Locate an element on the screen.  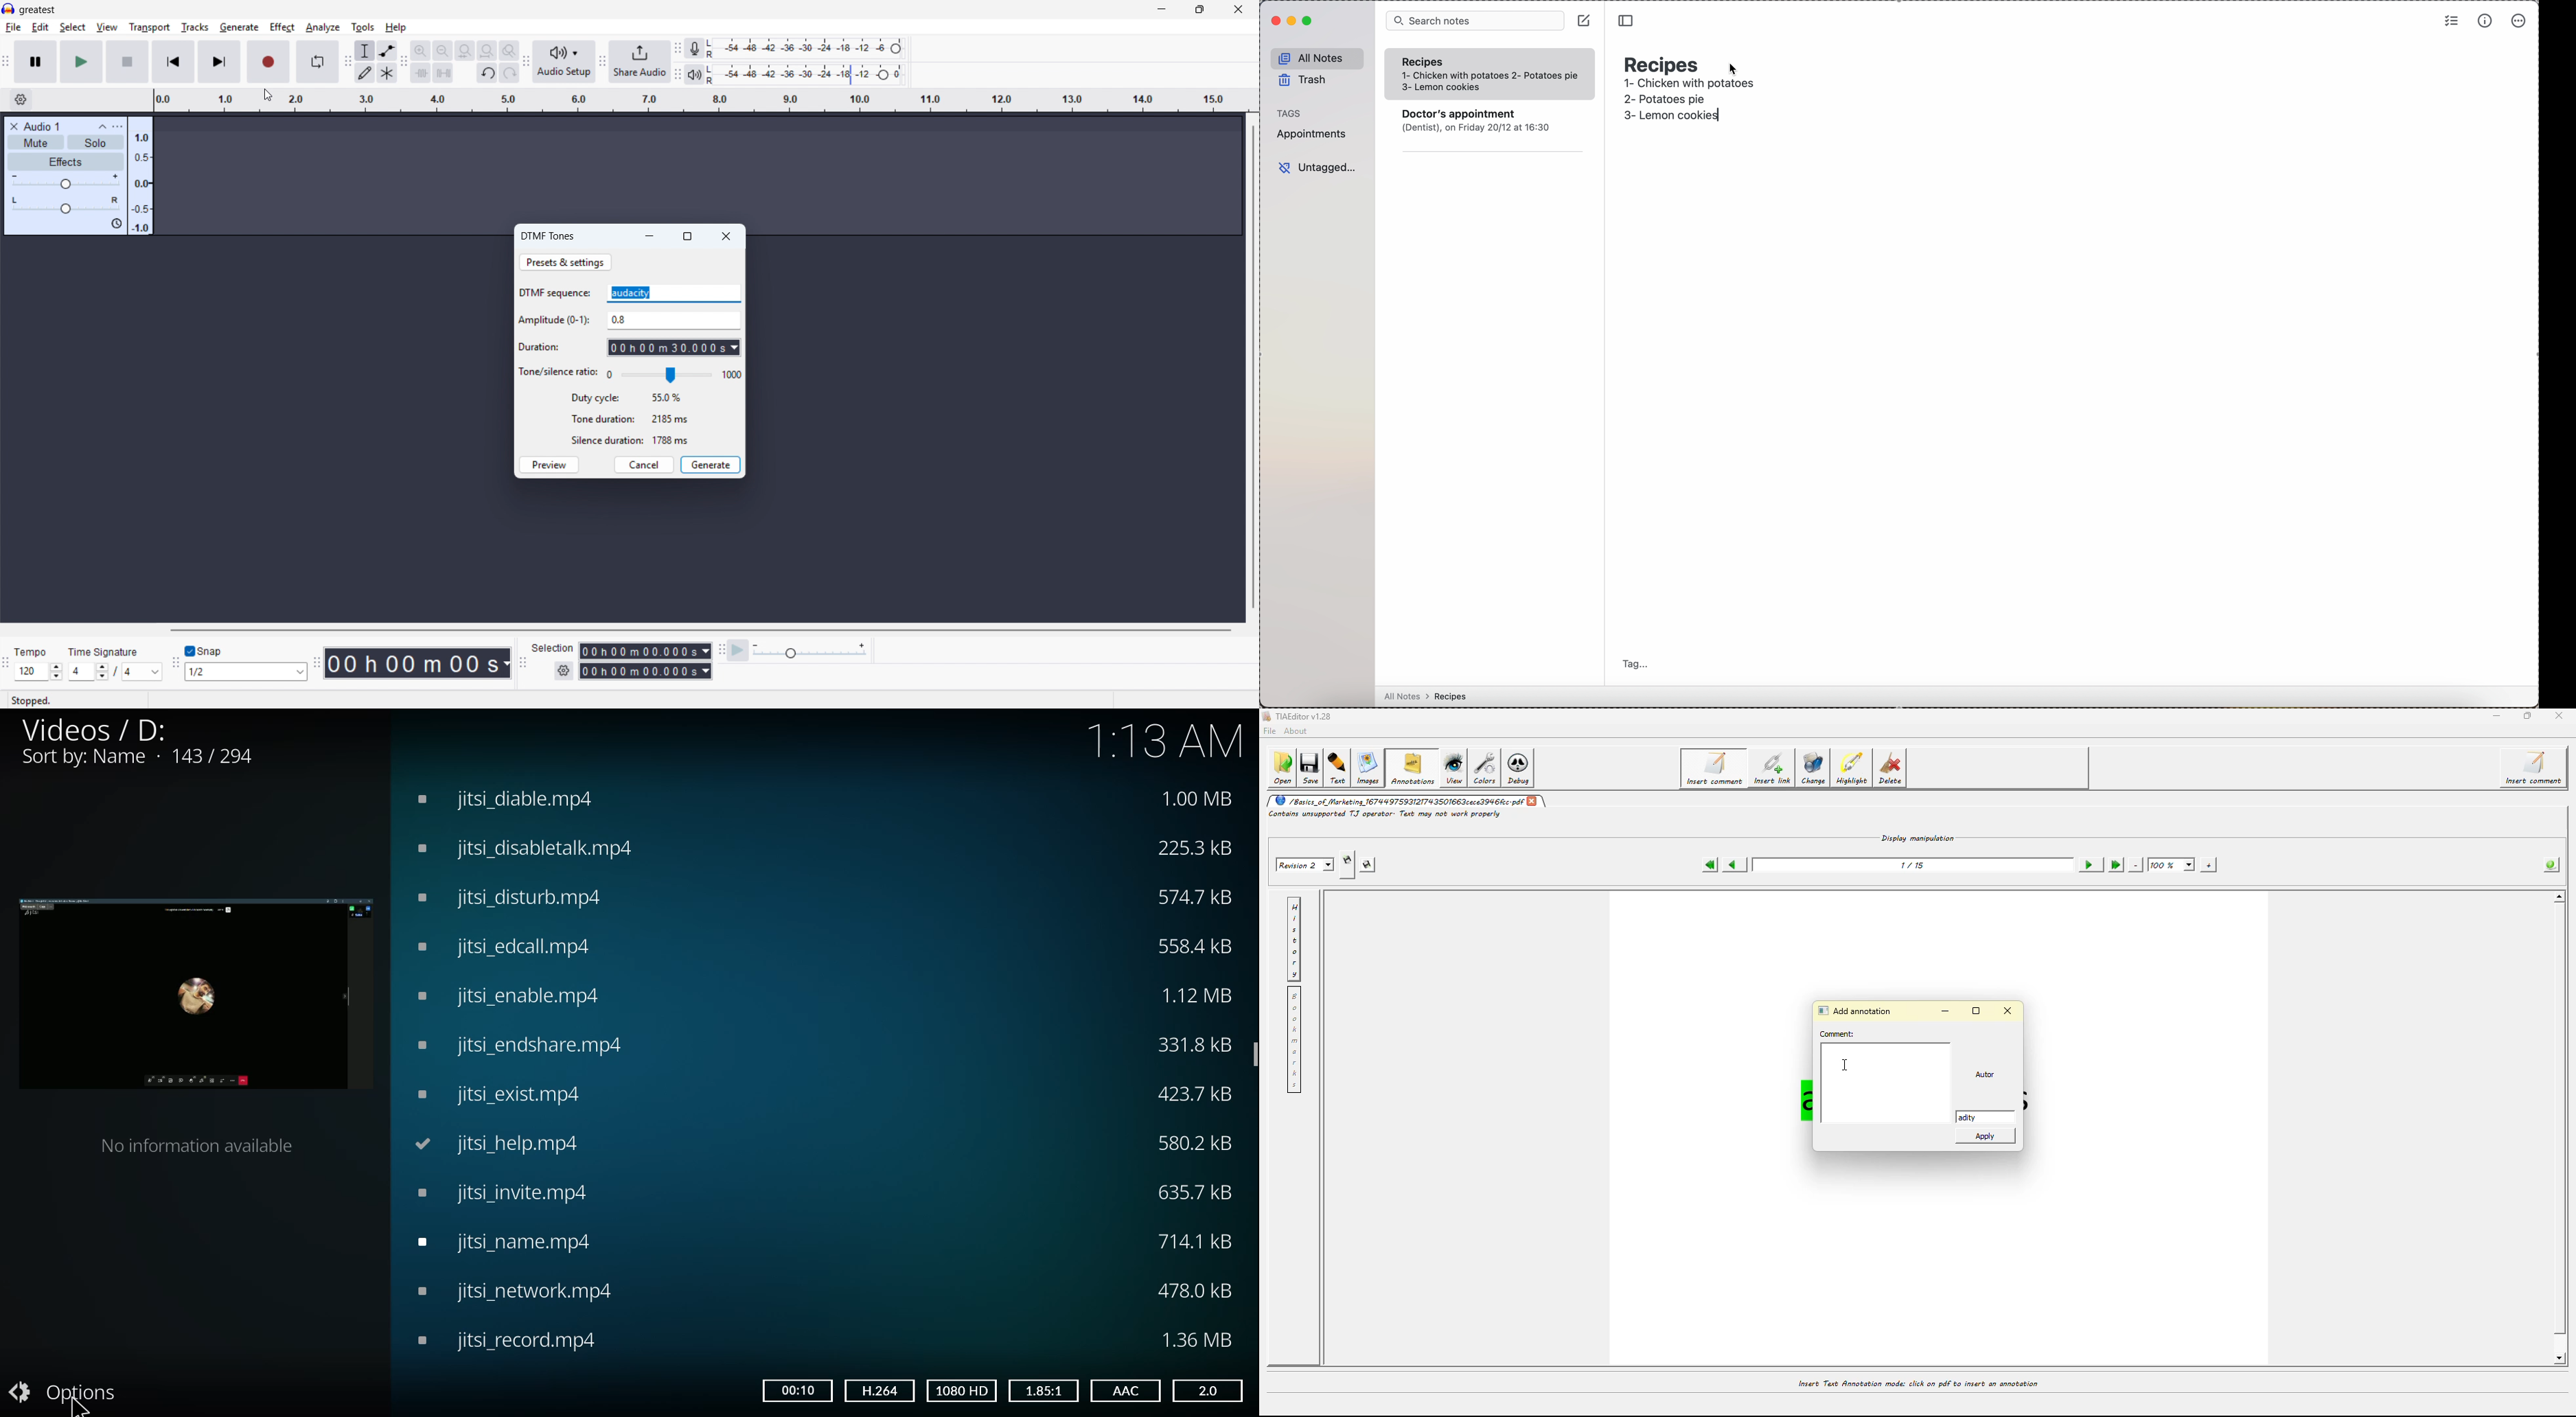
third recipe is located at coordinates (1674, 116).